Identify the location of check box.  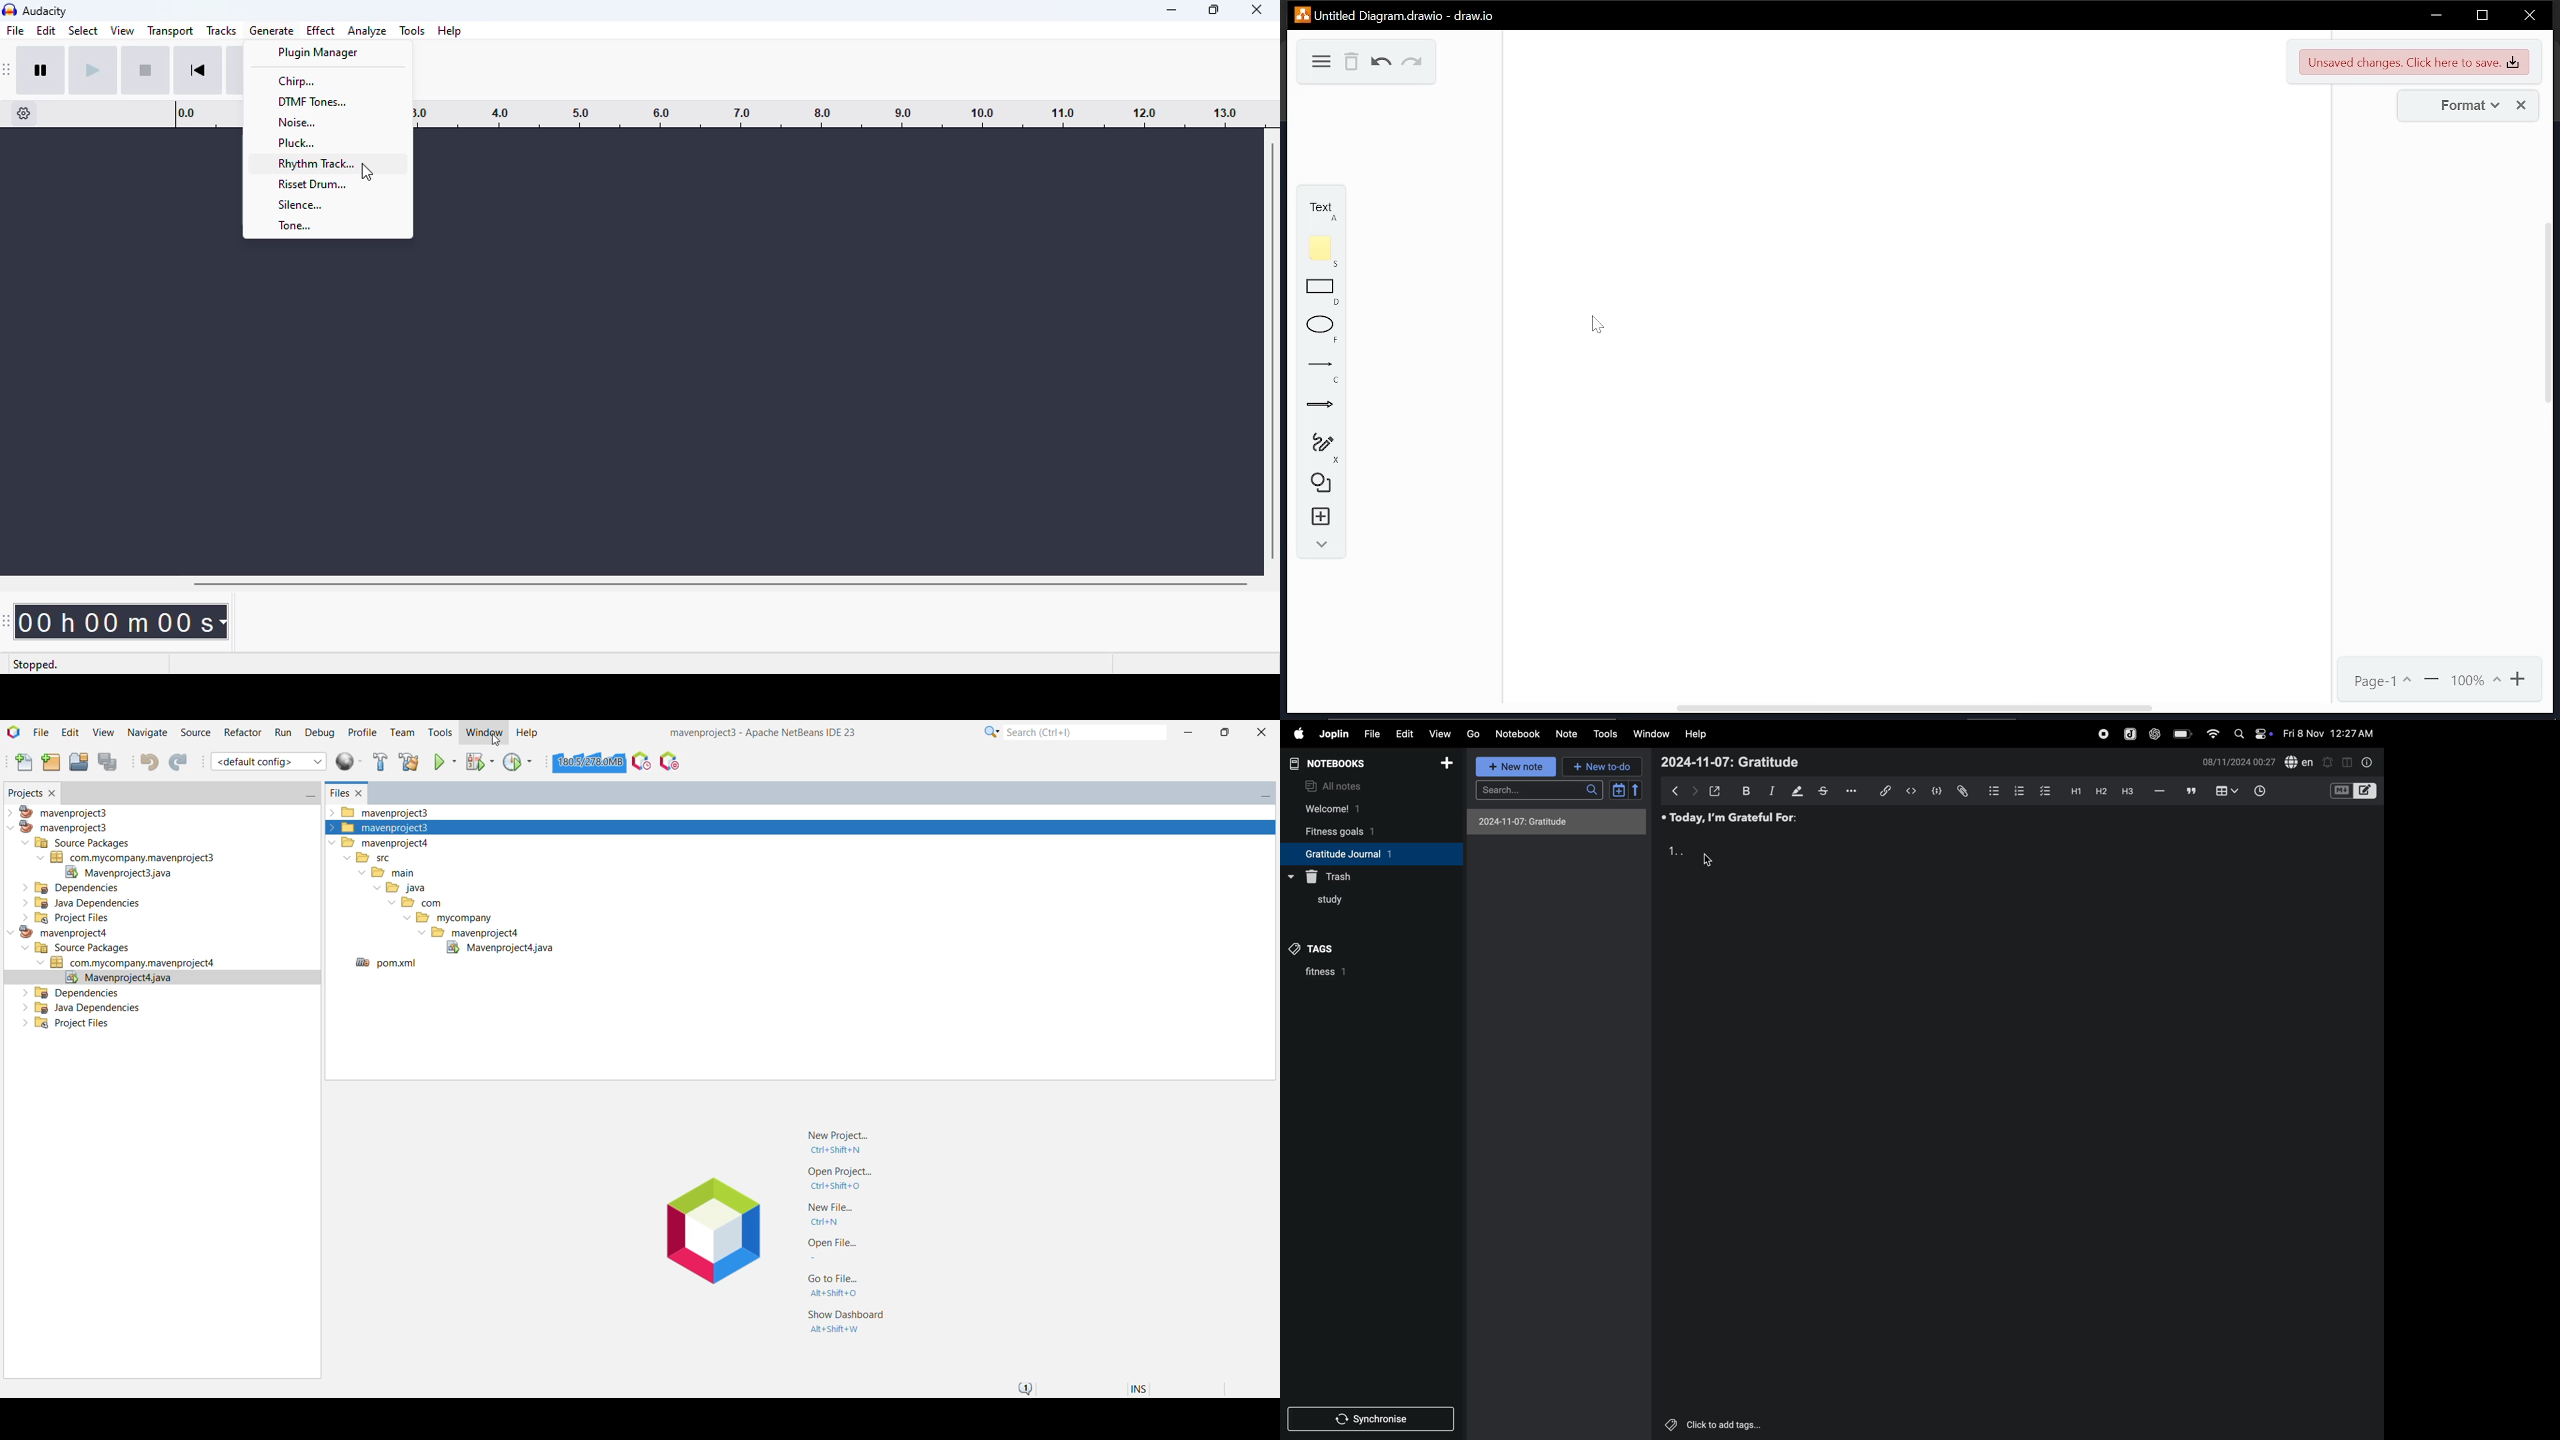
(2043, 791).